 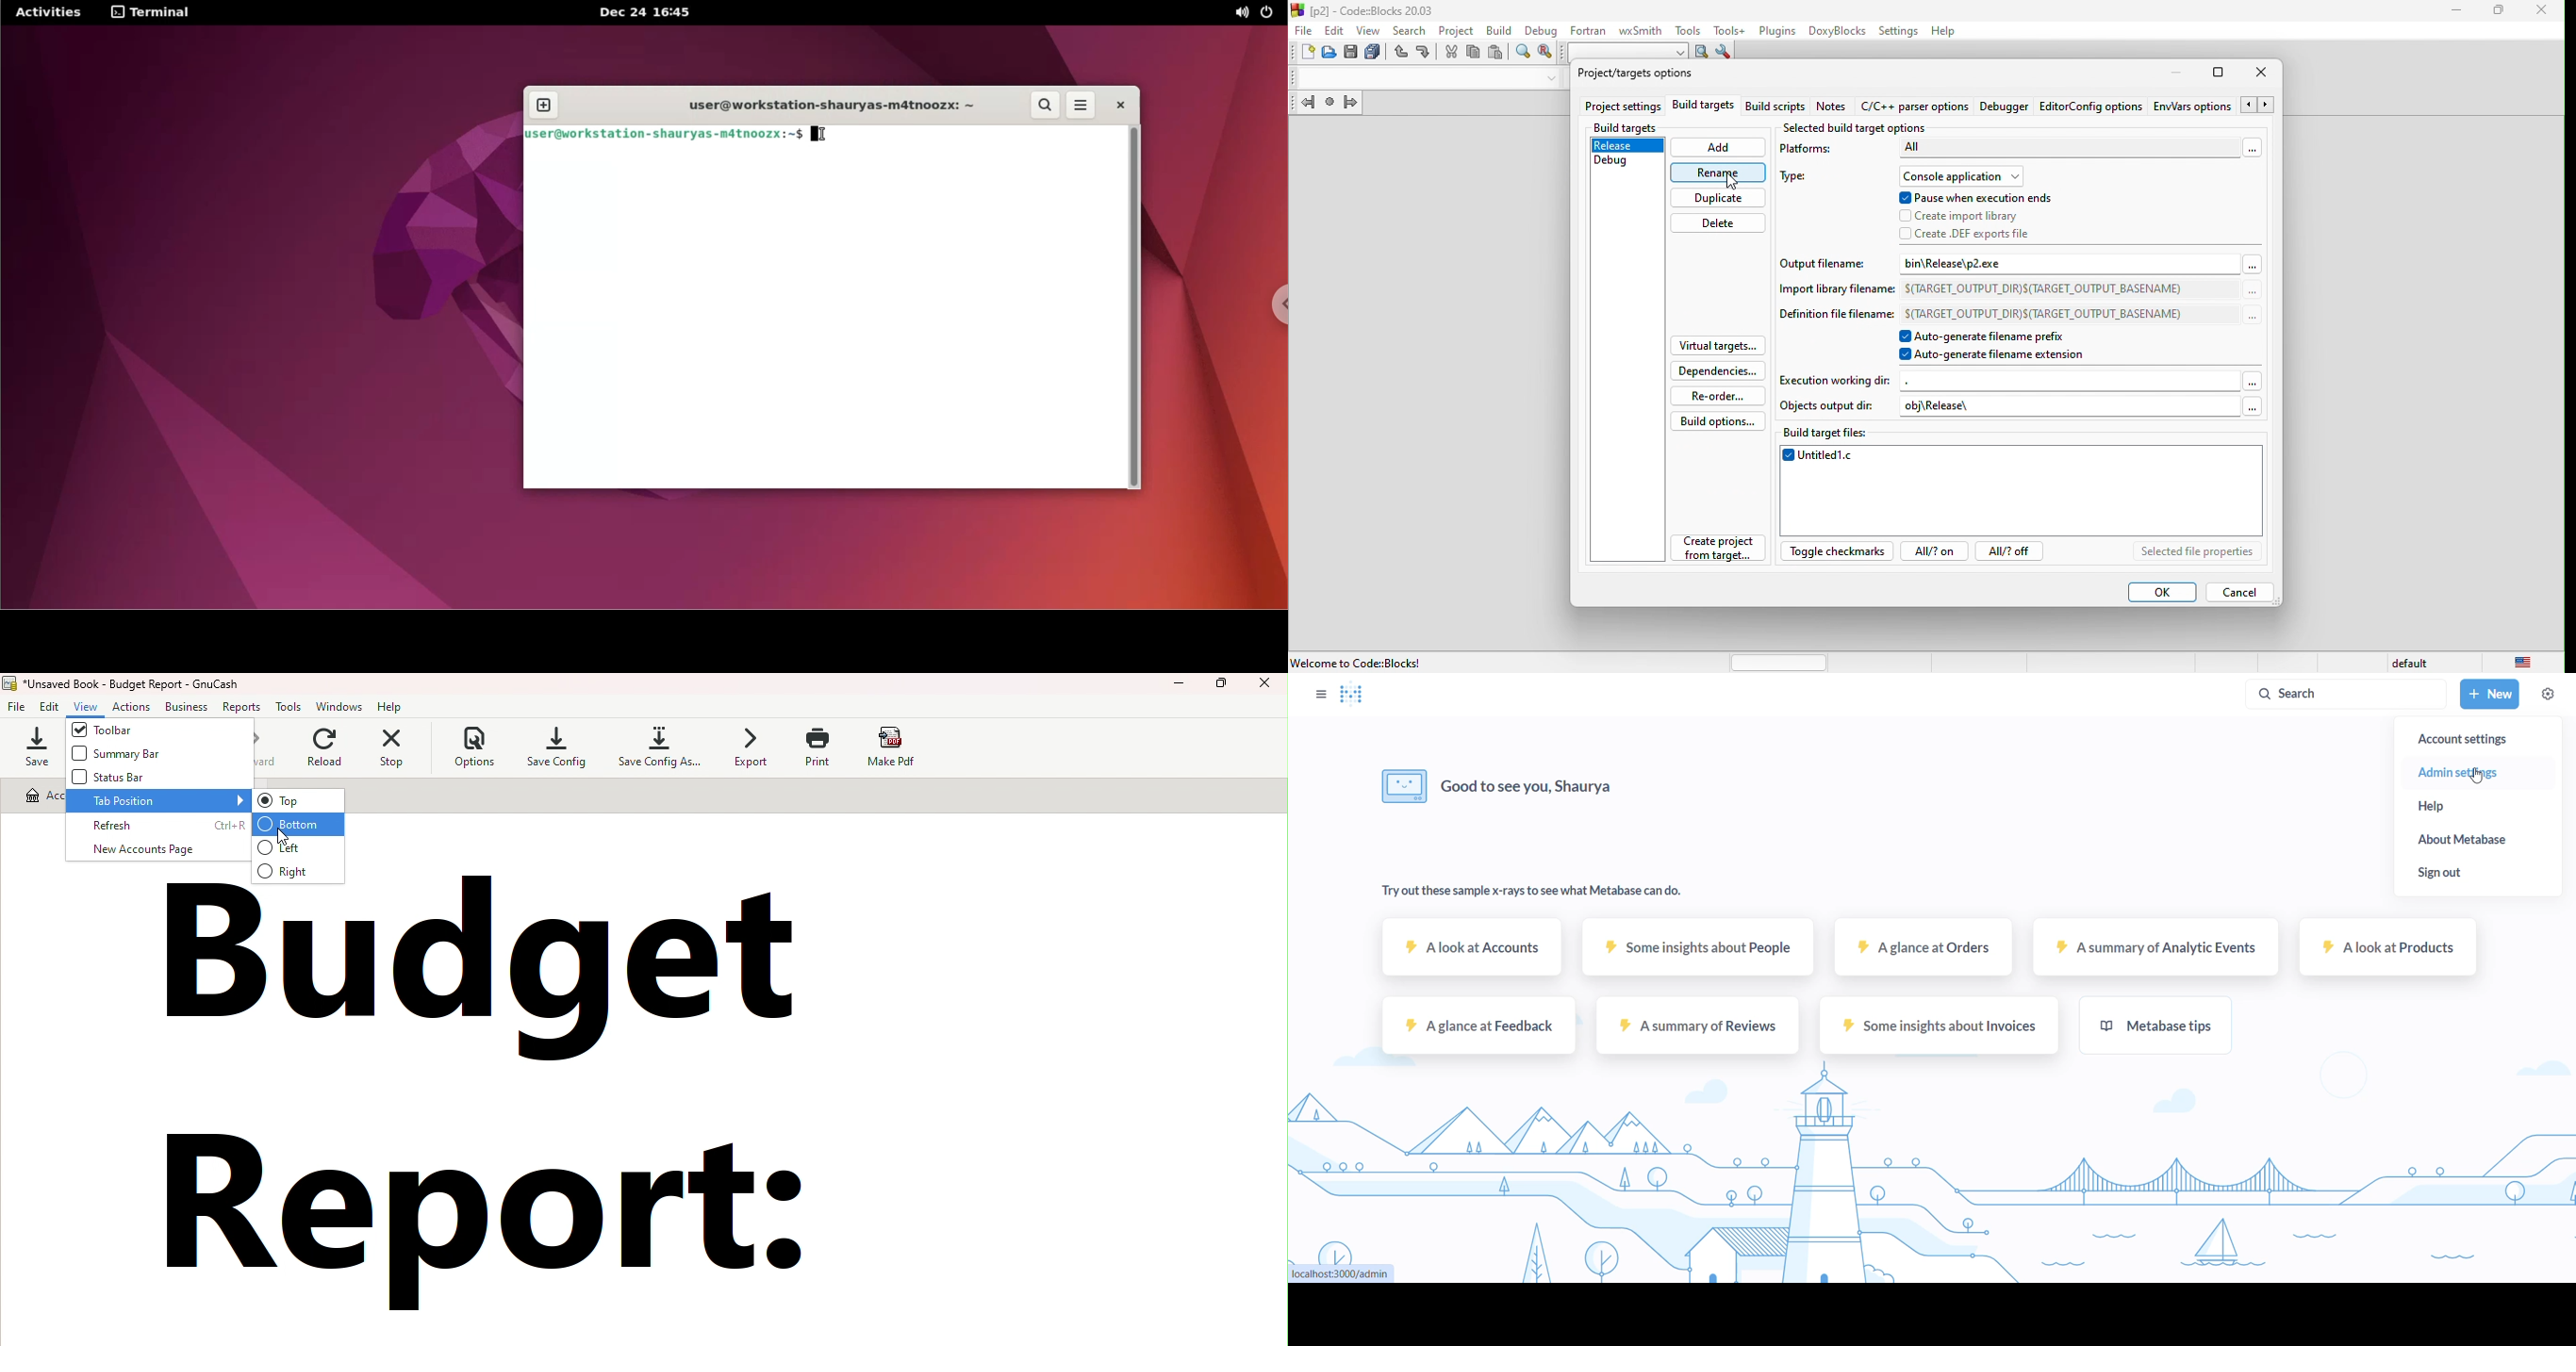 I want to click on wxsmith, so click(x=1639, y=29).